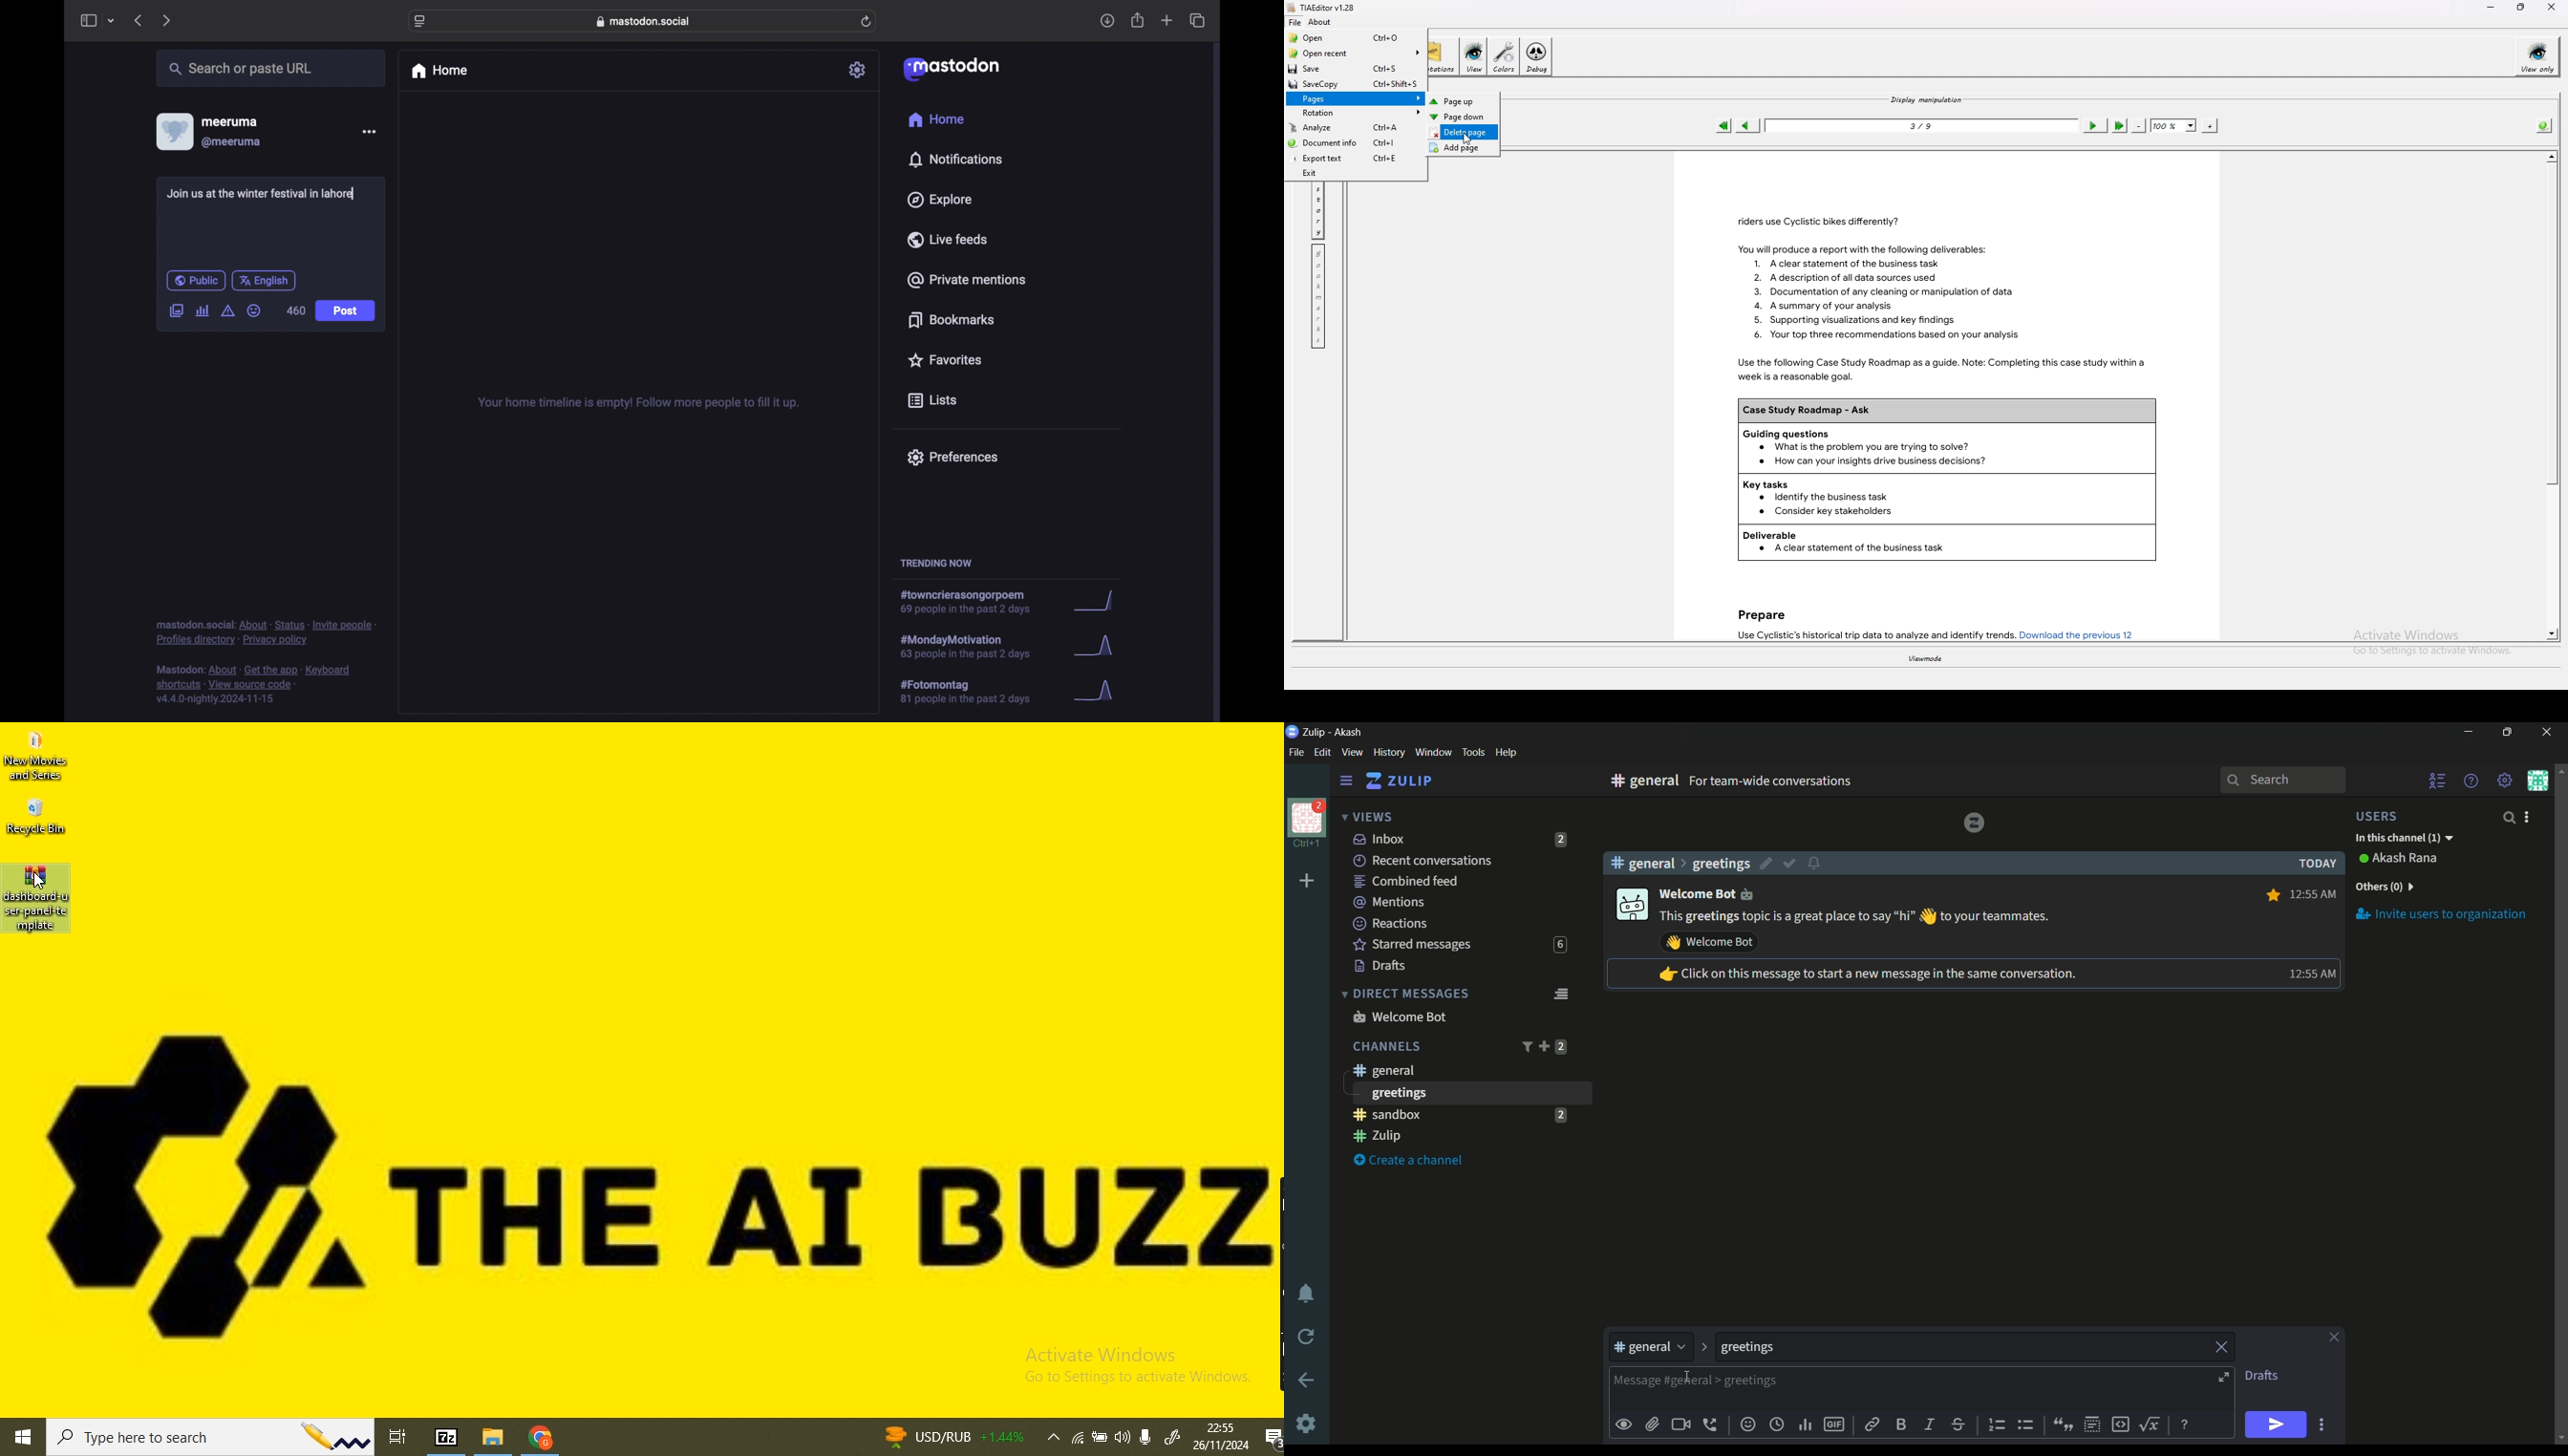 The width and height of the screenshot is (2576, 1456). I want to click on personal menu, so click(2537, 780).